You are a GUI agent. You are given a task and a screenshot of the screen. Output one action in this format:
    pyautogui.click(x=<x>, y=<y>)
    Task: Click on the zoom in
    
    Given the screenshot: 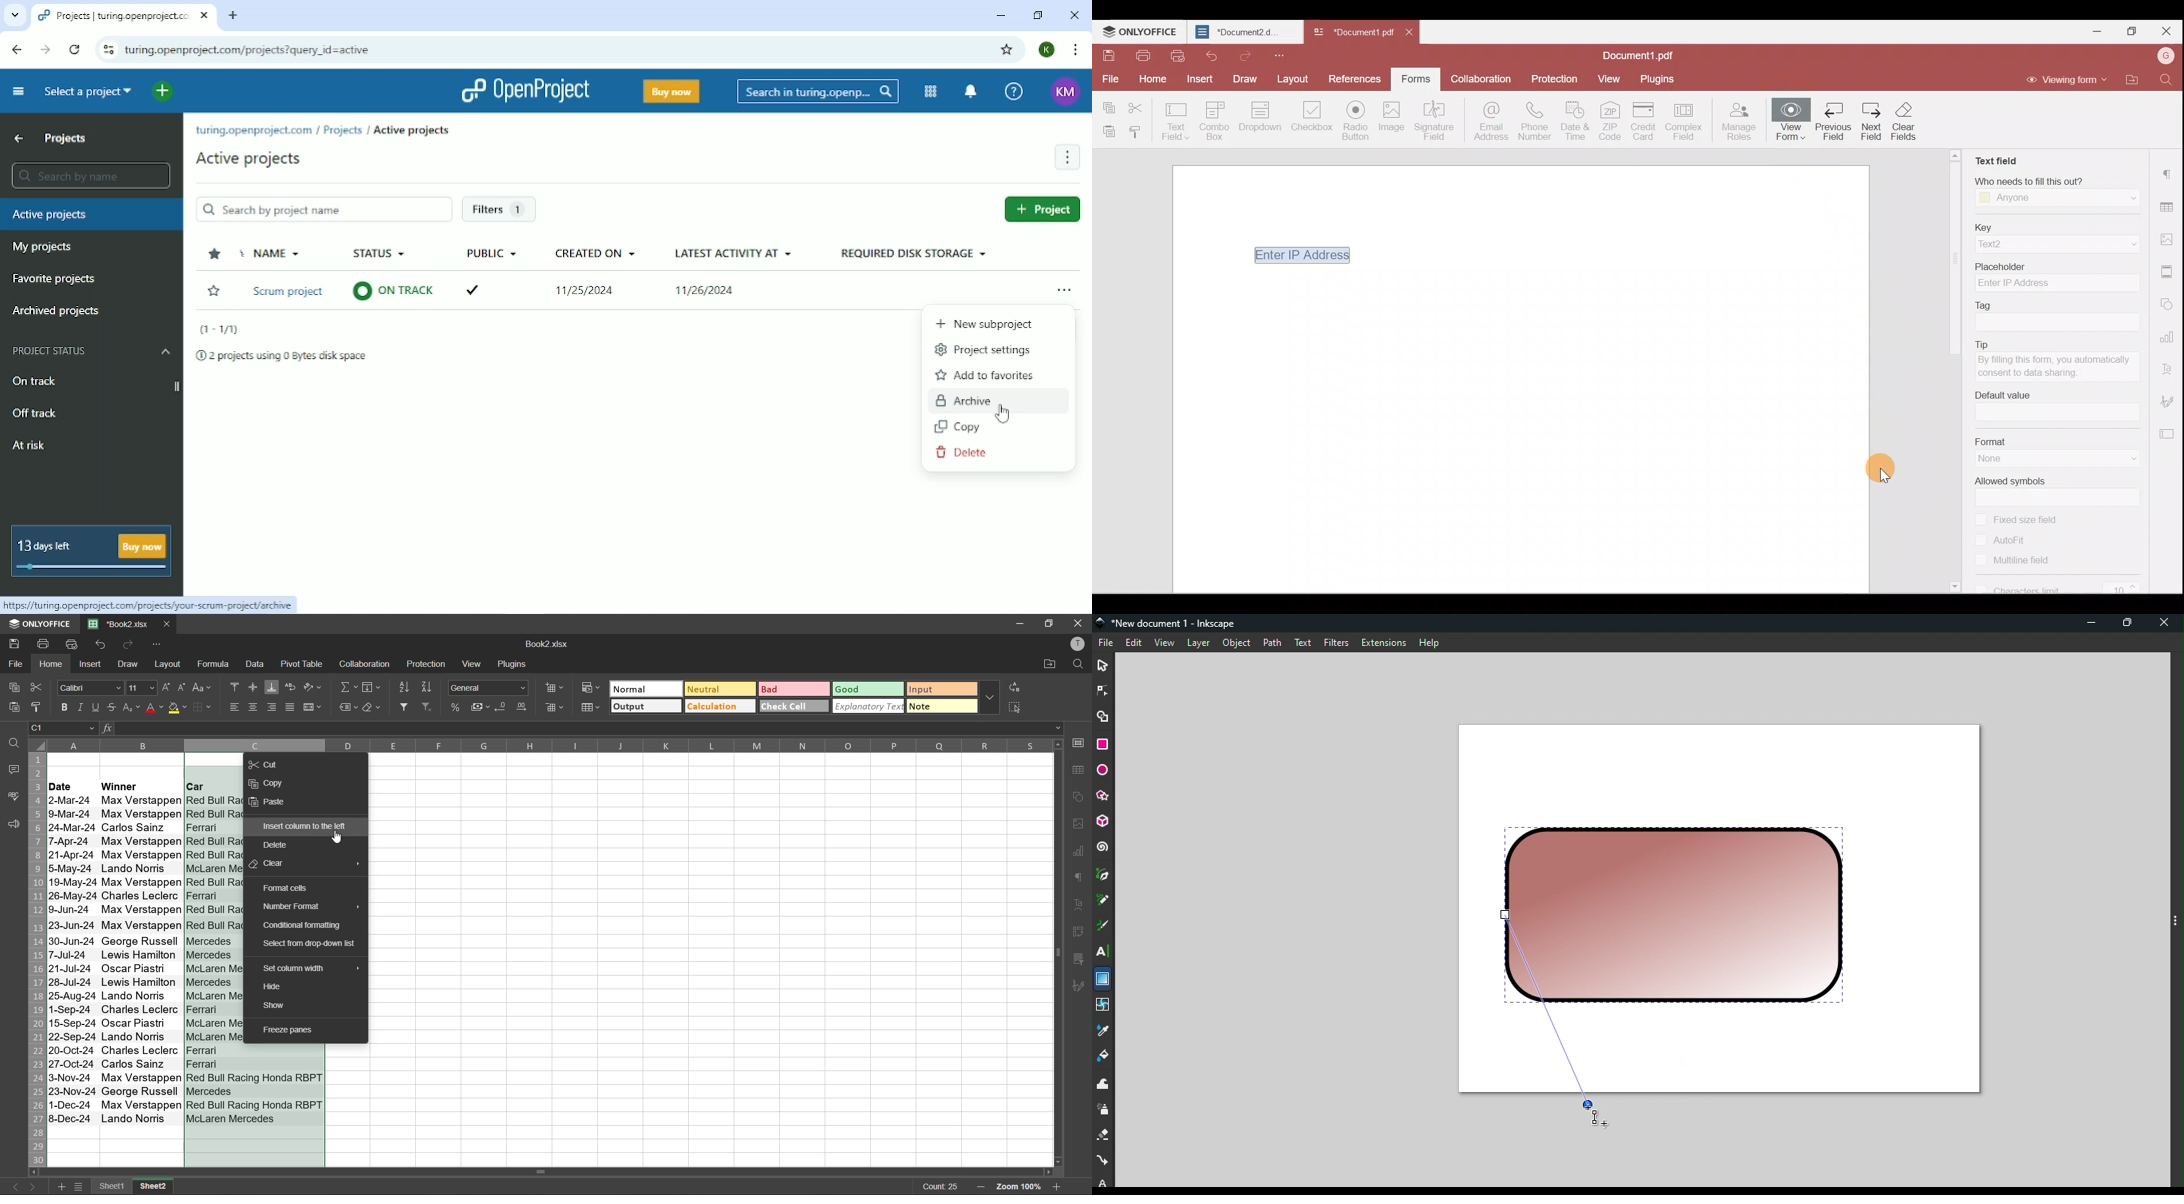 What is the action you would take?
    pyautogui.click(x=1059, y=1185)
    